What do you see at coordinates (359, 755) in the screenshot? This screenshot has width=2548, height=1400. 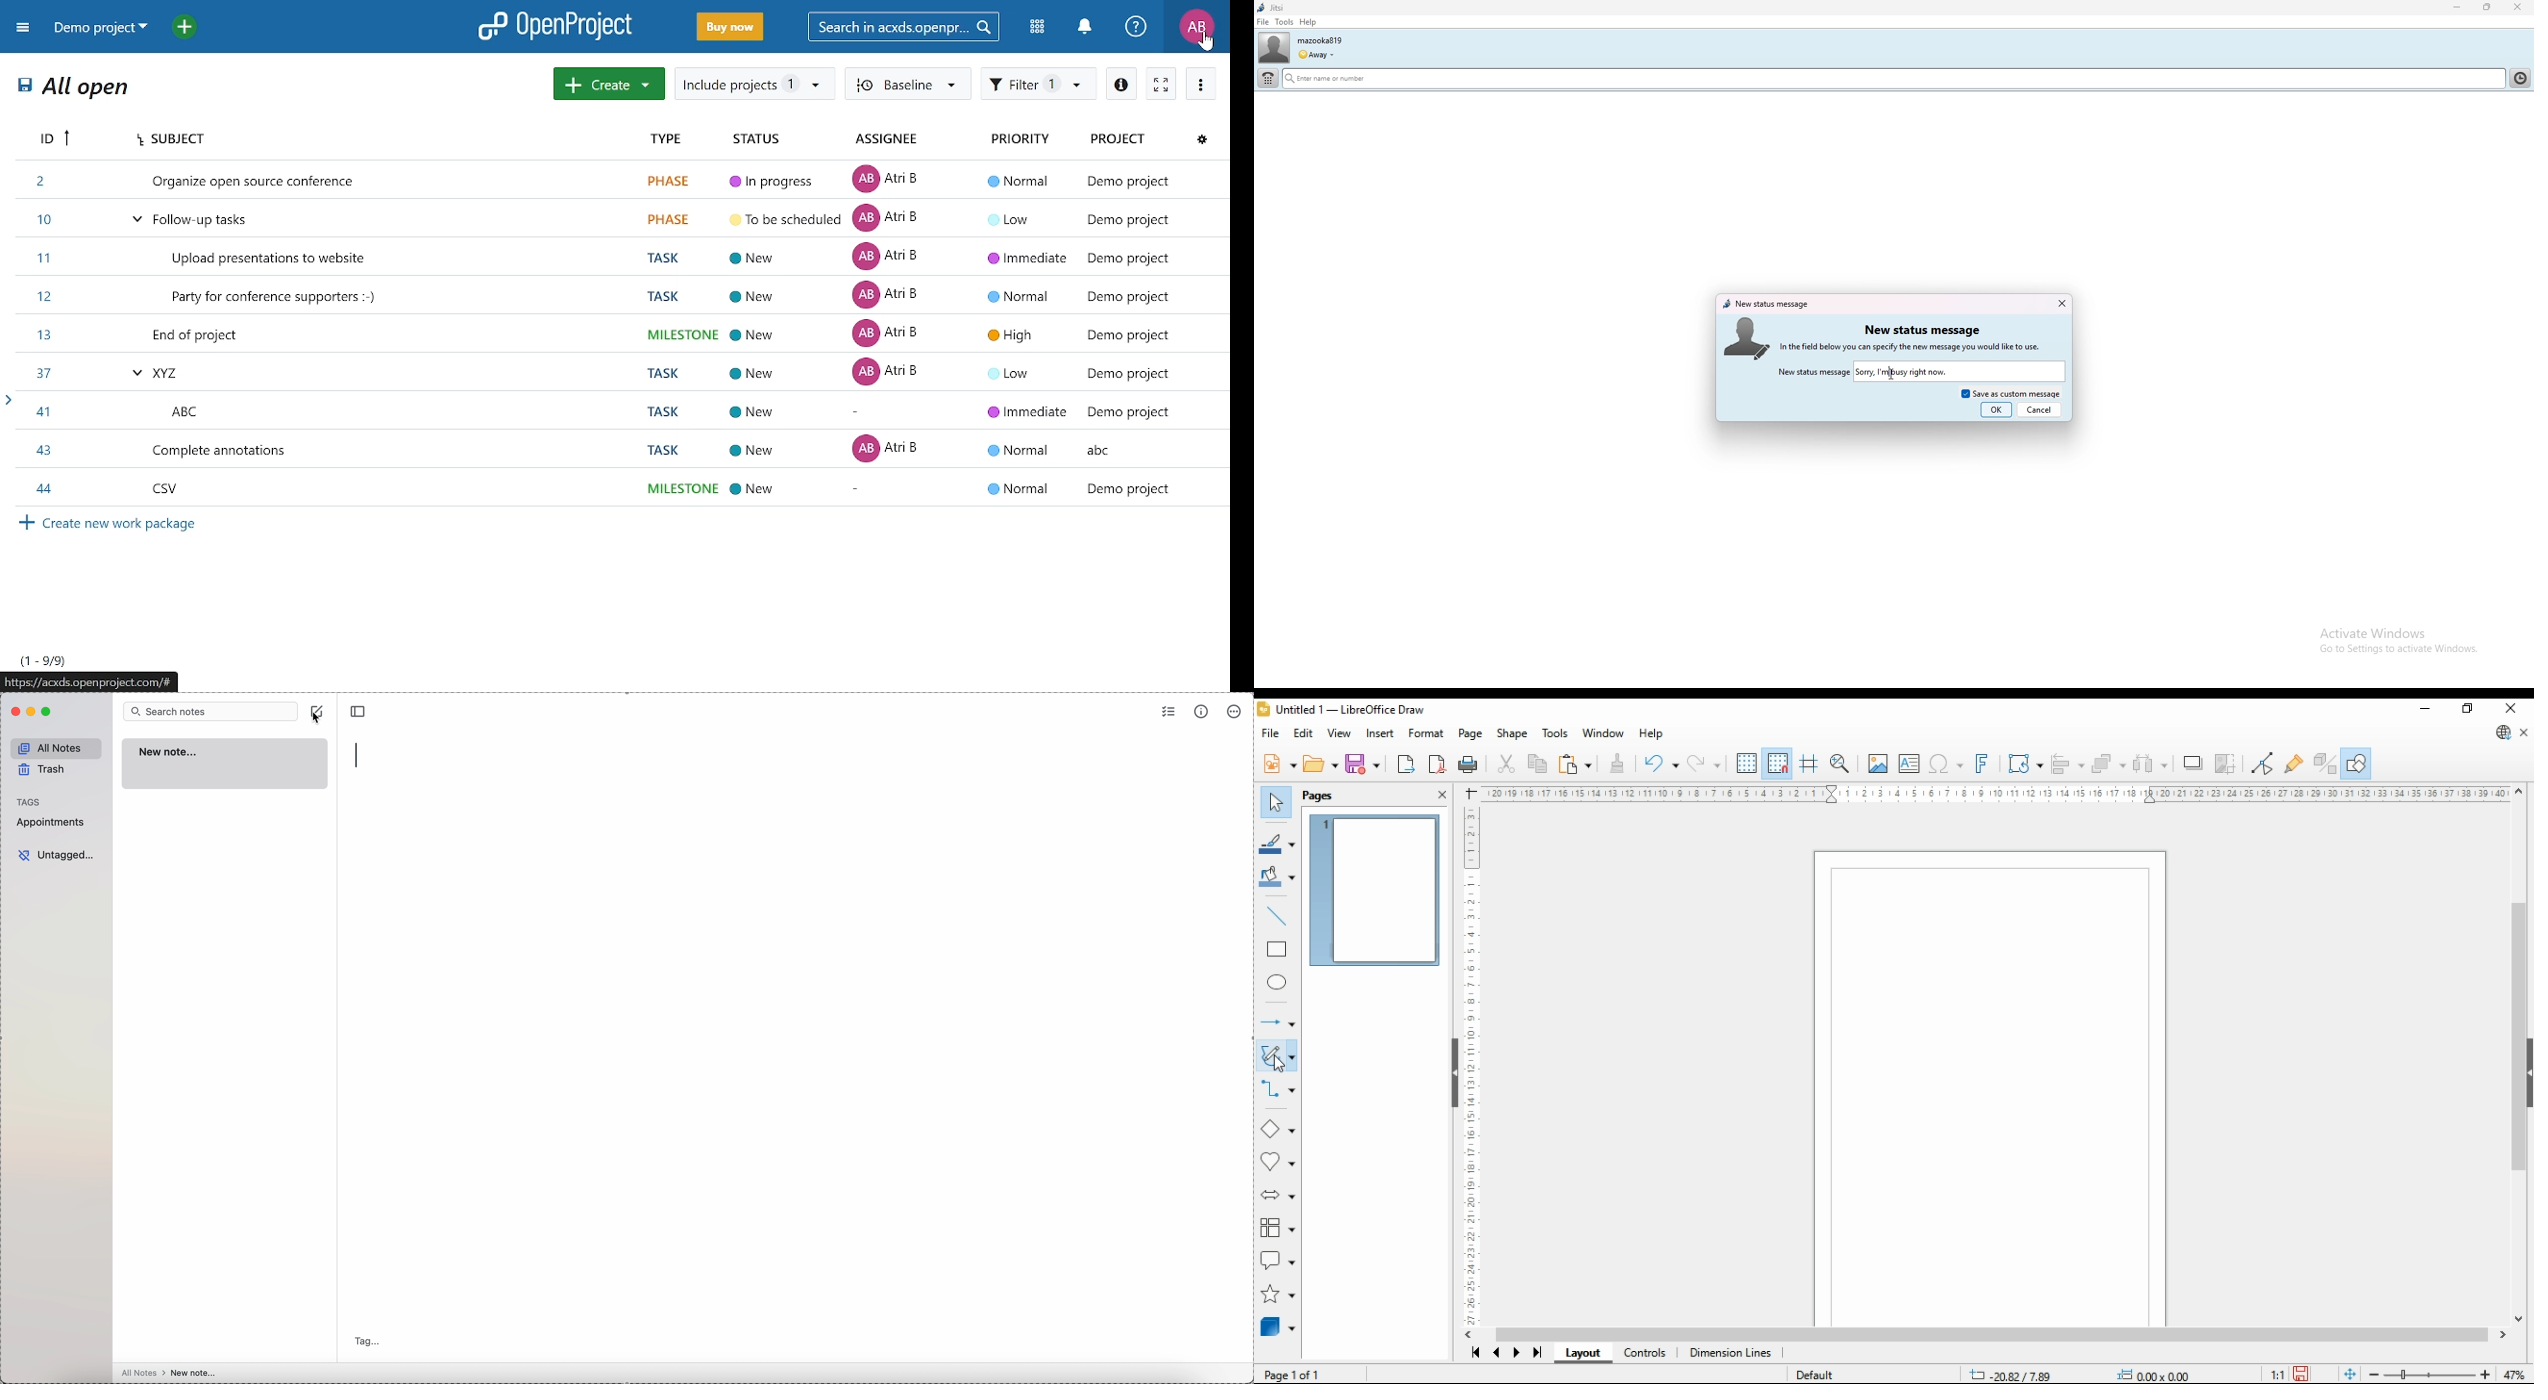 I see `type` at bounding box center [359, 755].